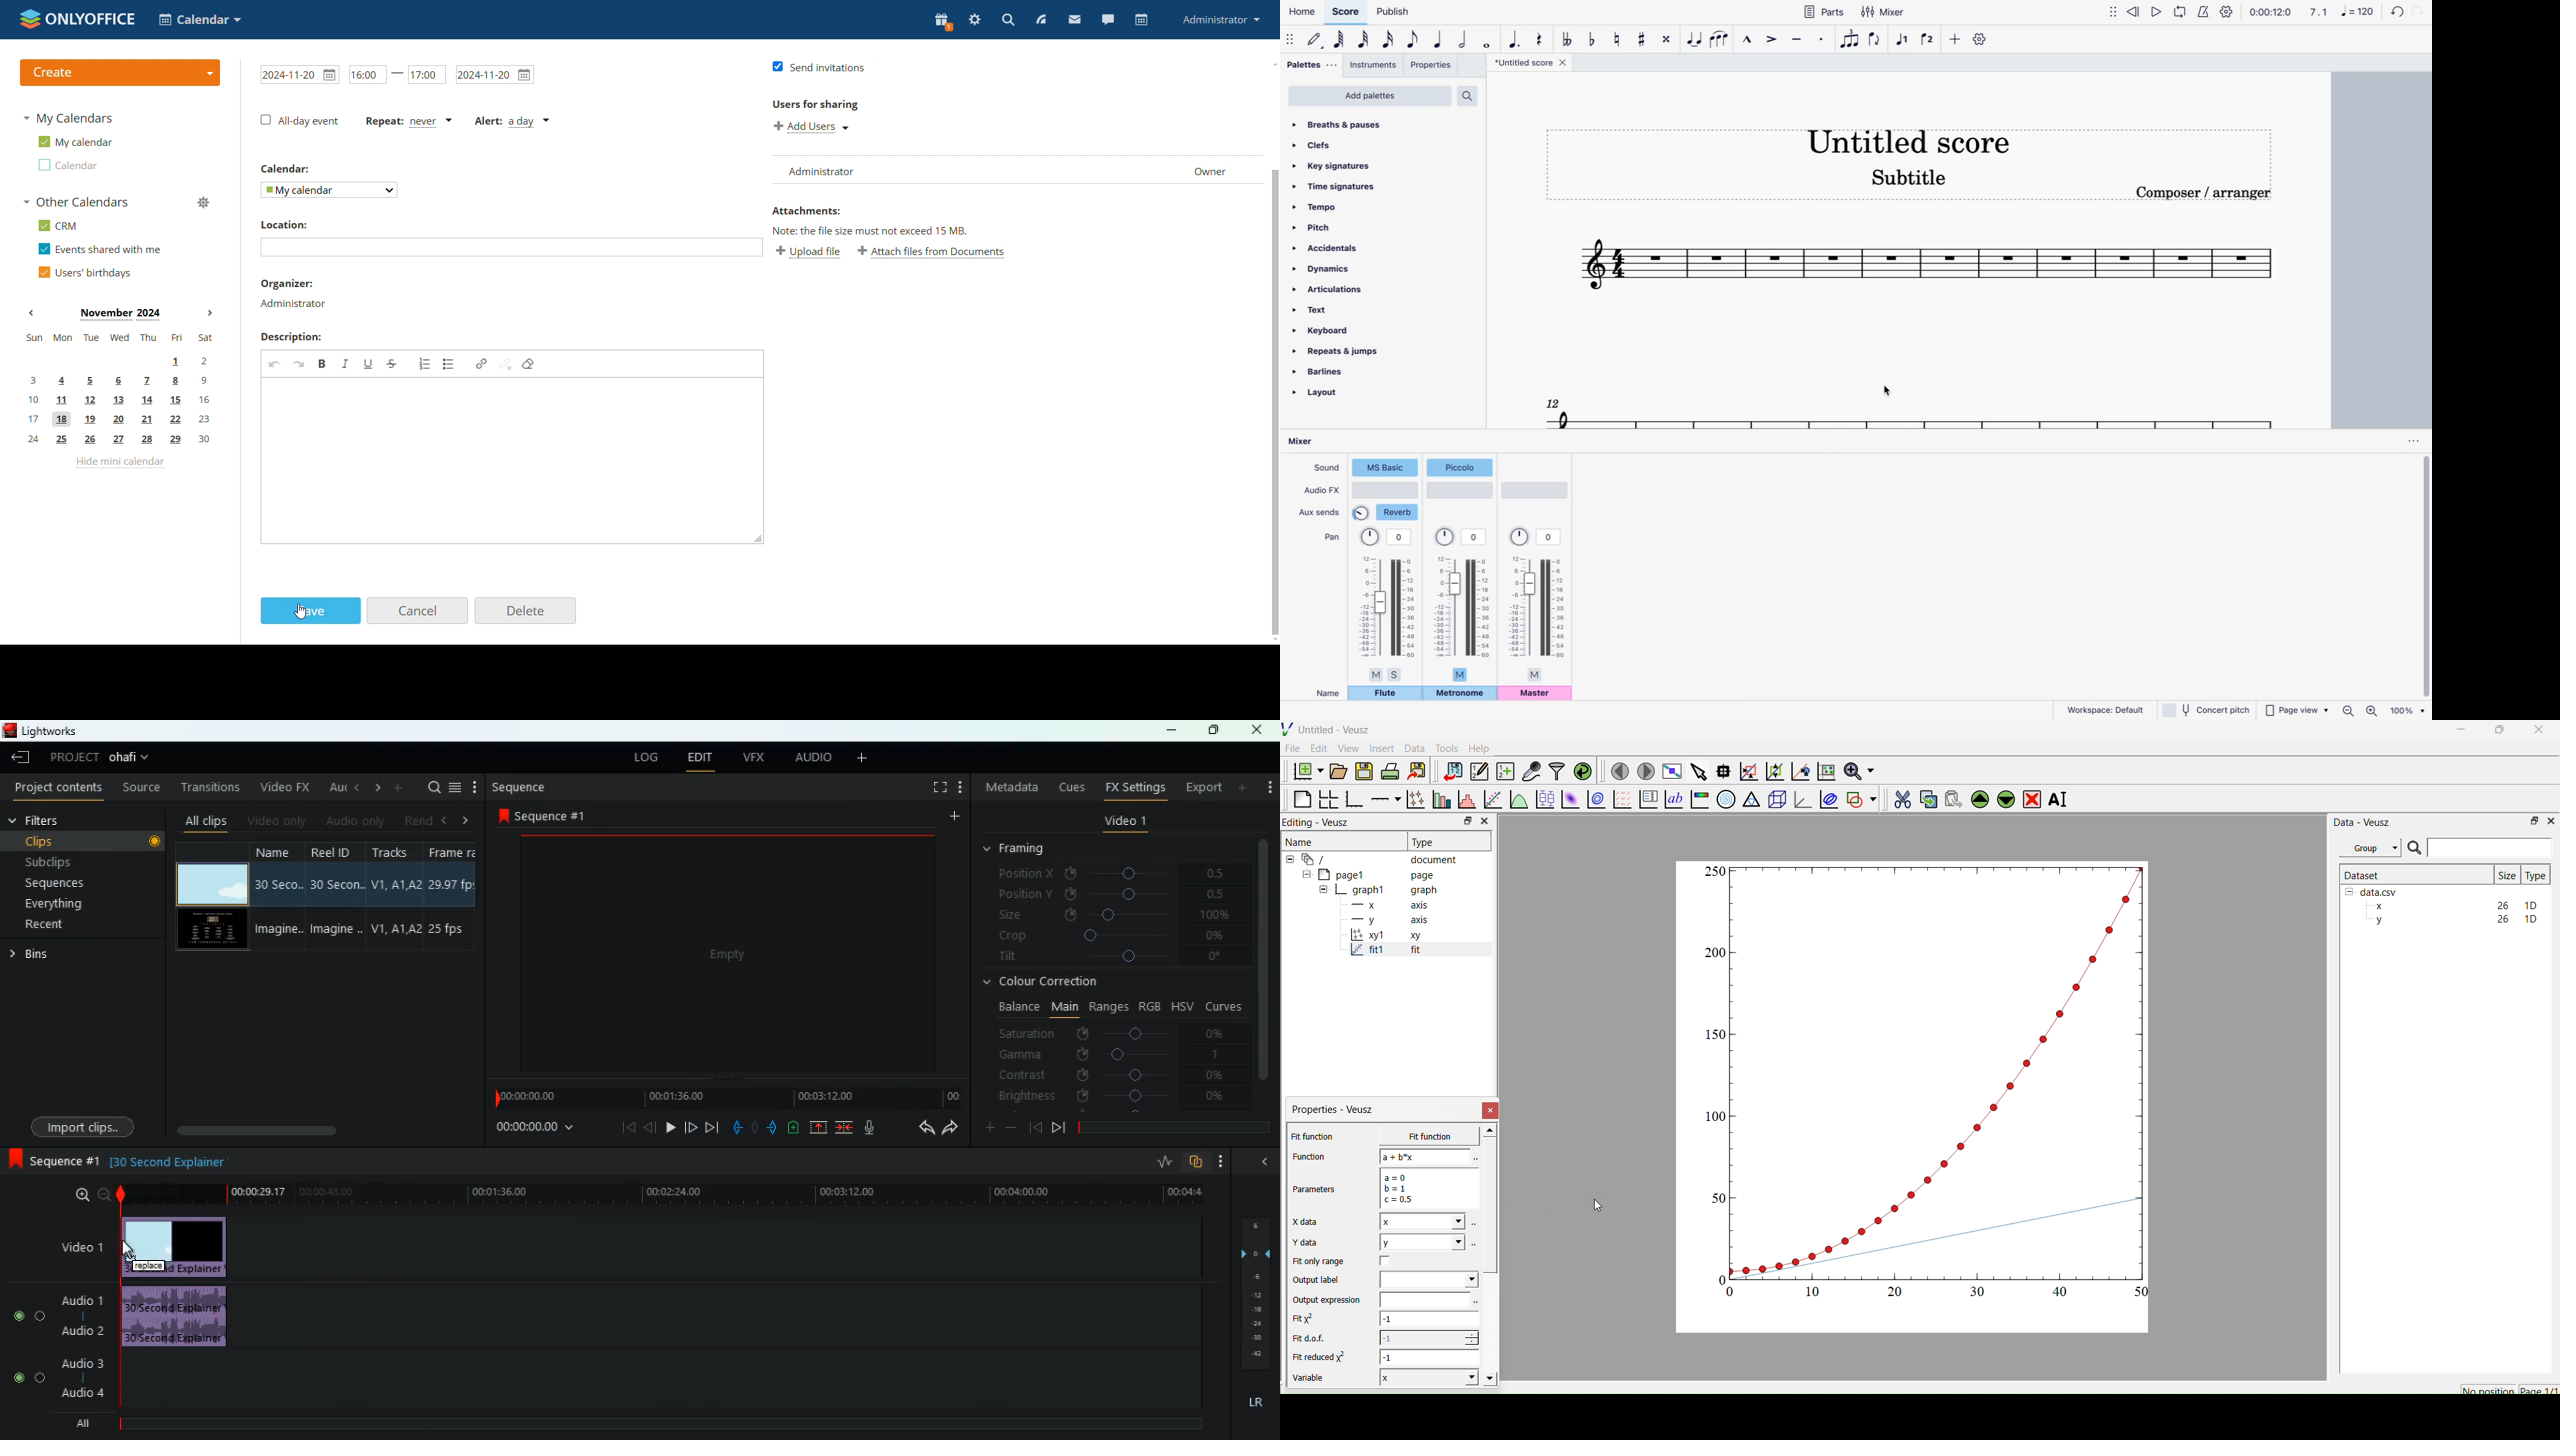  Describe the element at coordinates (1363, 770) in the screenshot. I see `Save` at that location.